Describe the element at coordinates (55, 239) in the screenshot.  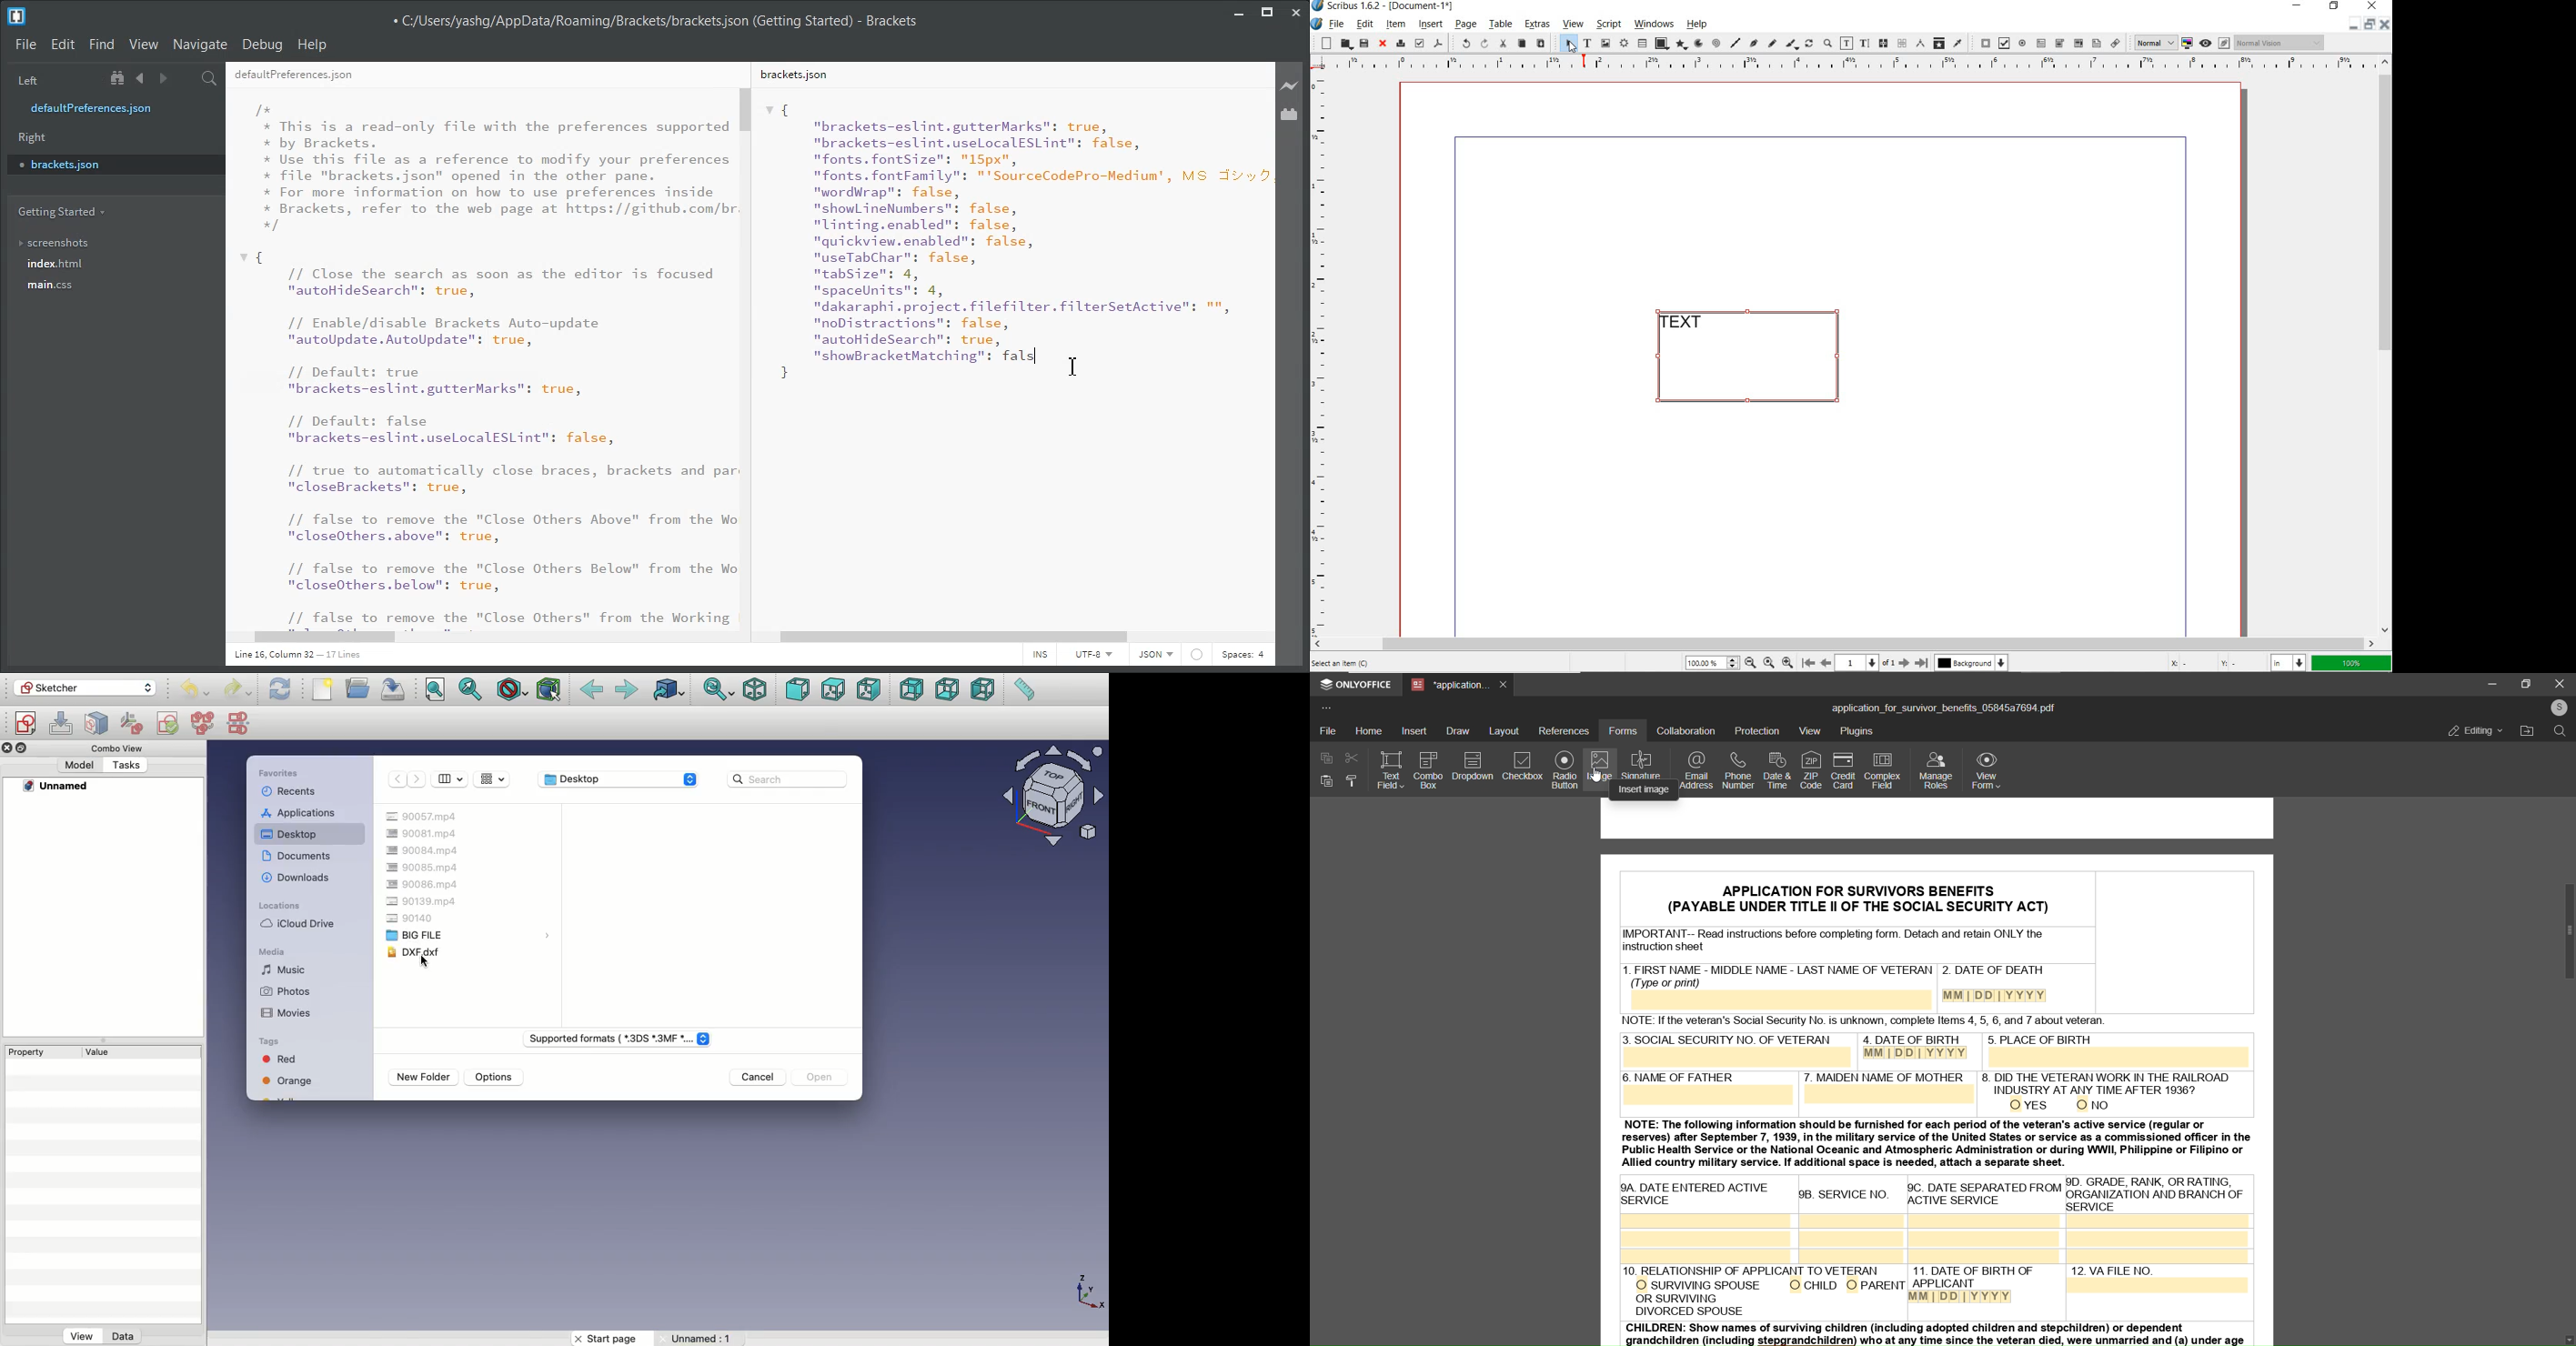
I see `screenshots` at that location.